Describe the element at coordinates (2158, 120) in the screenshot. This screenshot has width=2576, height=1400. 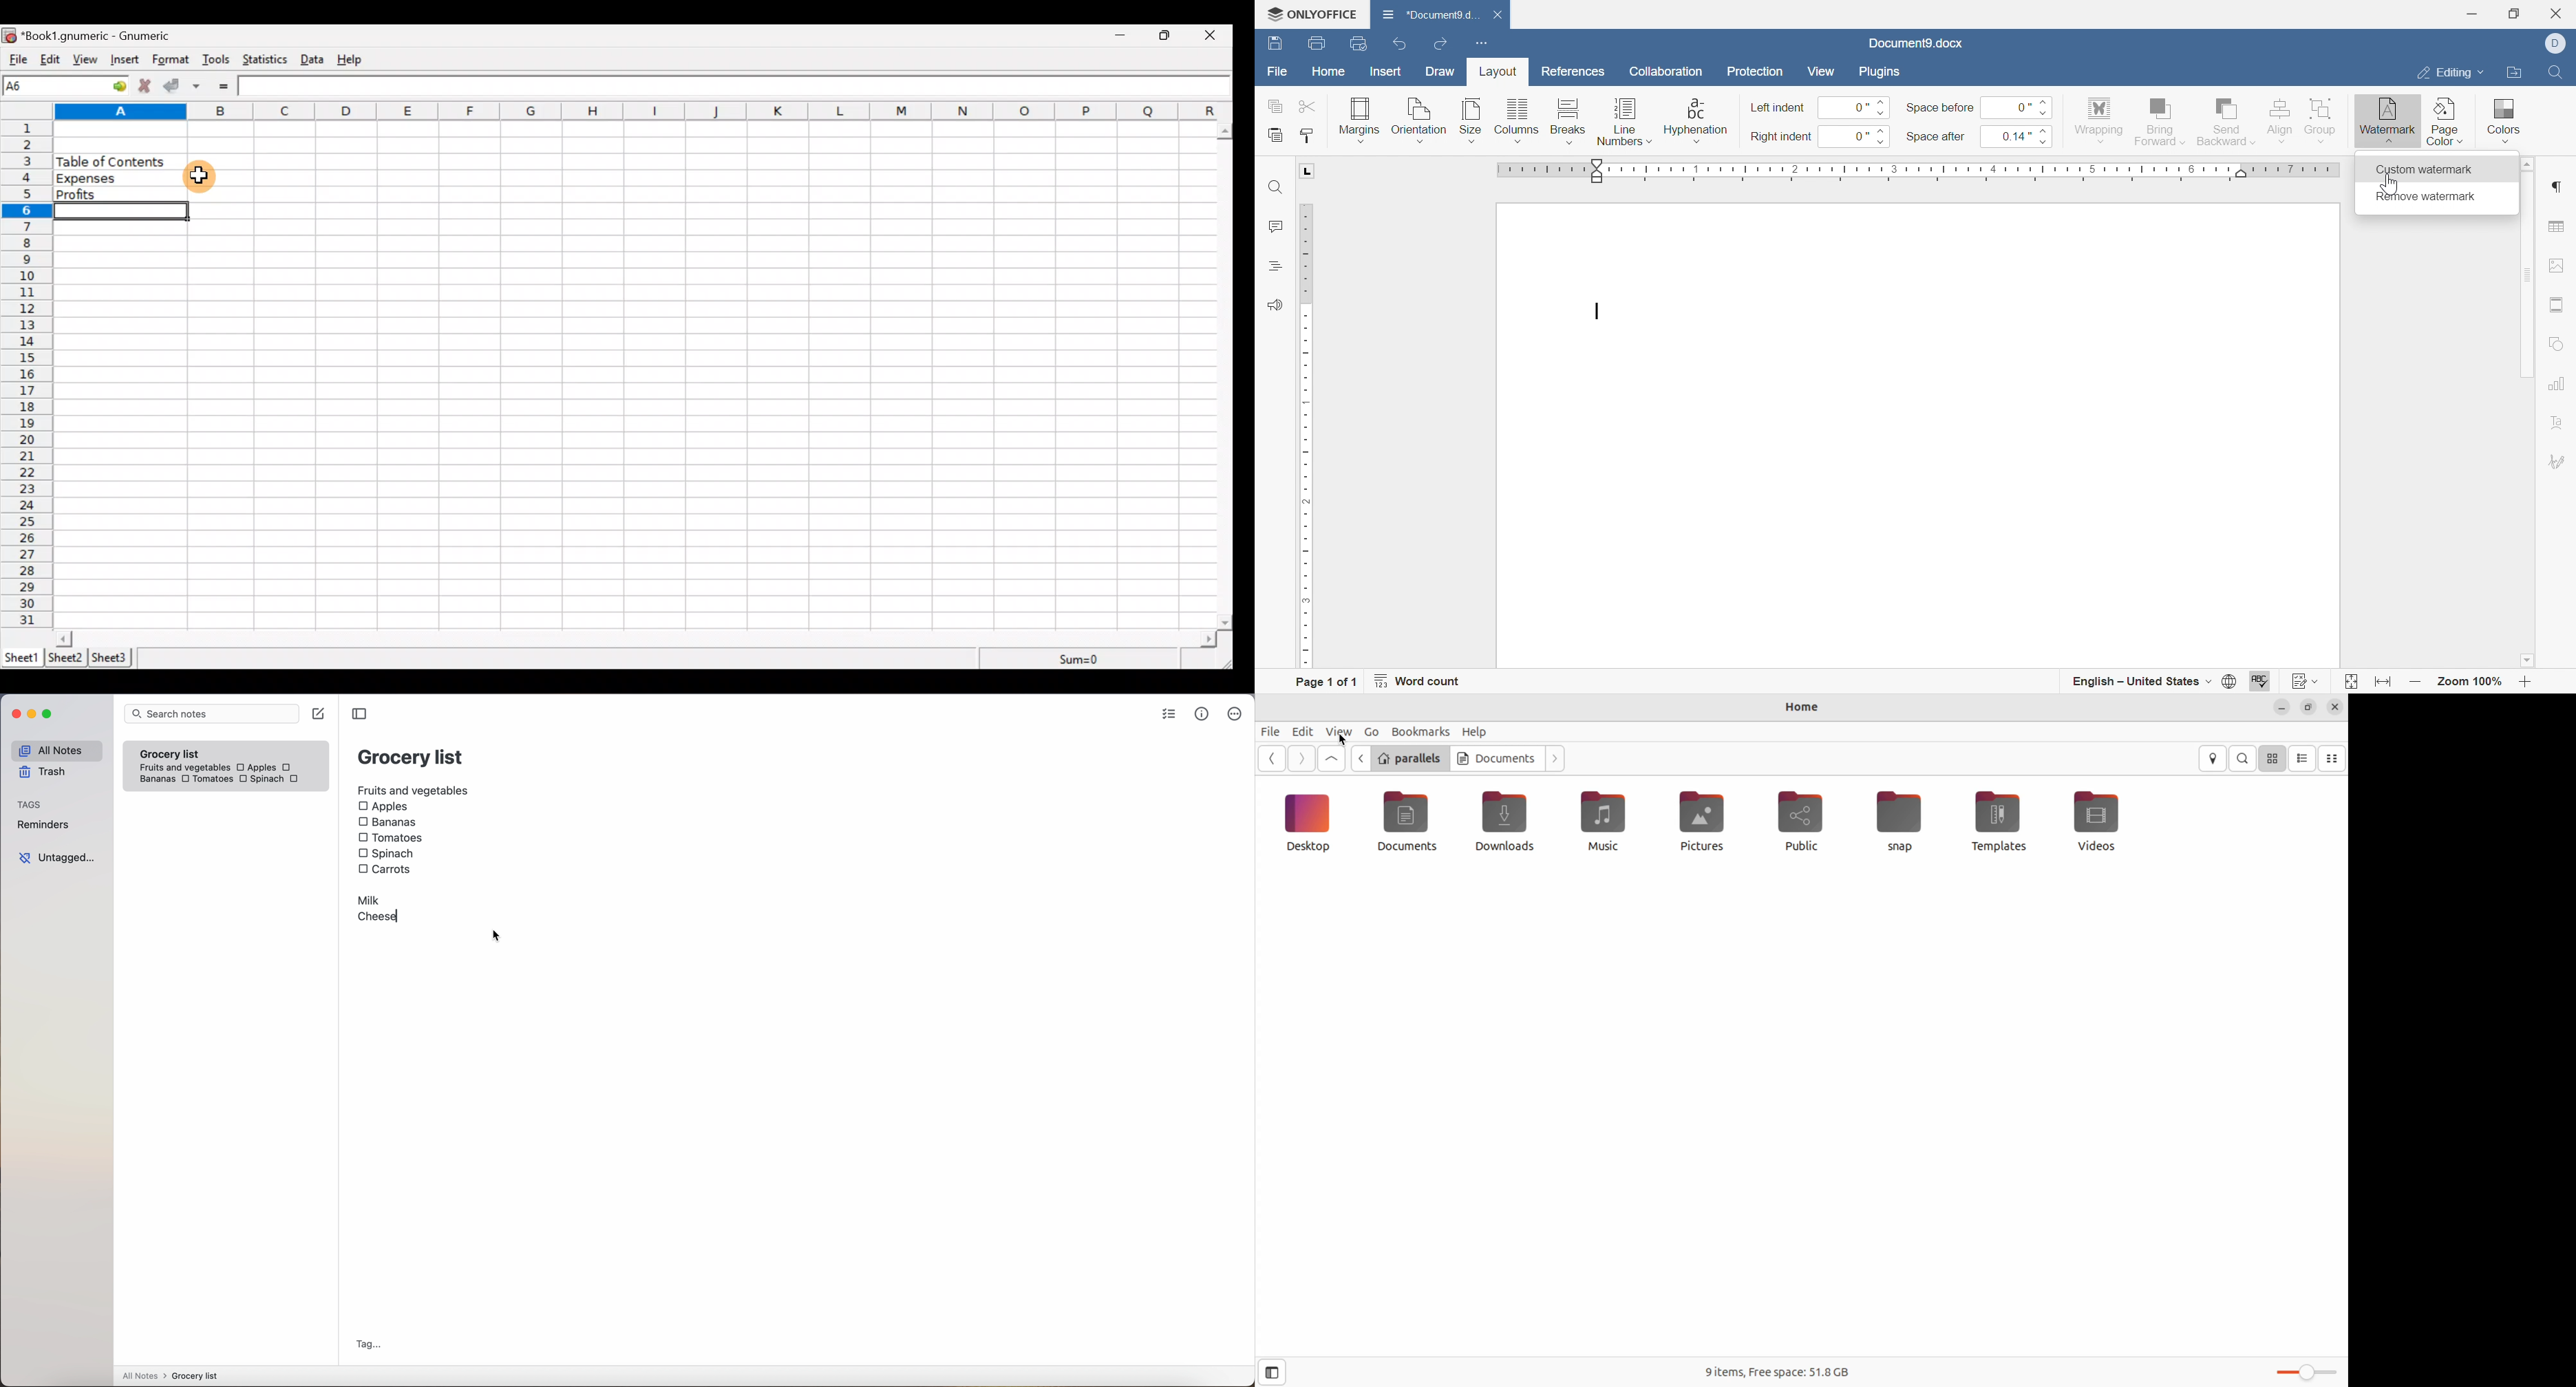
I see `bring forward` at that location.